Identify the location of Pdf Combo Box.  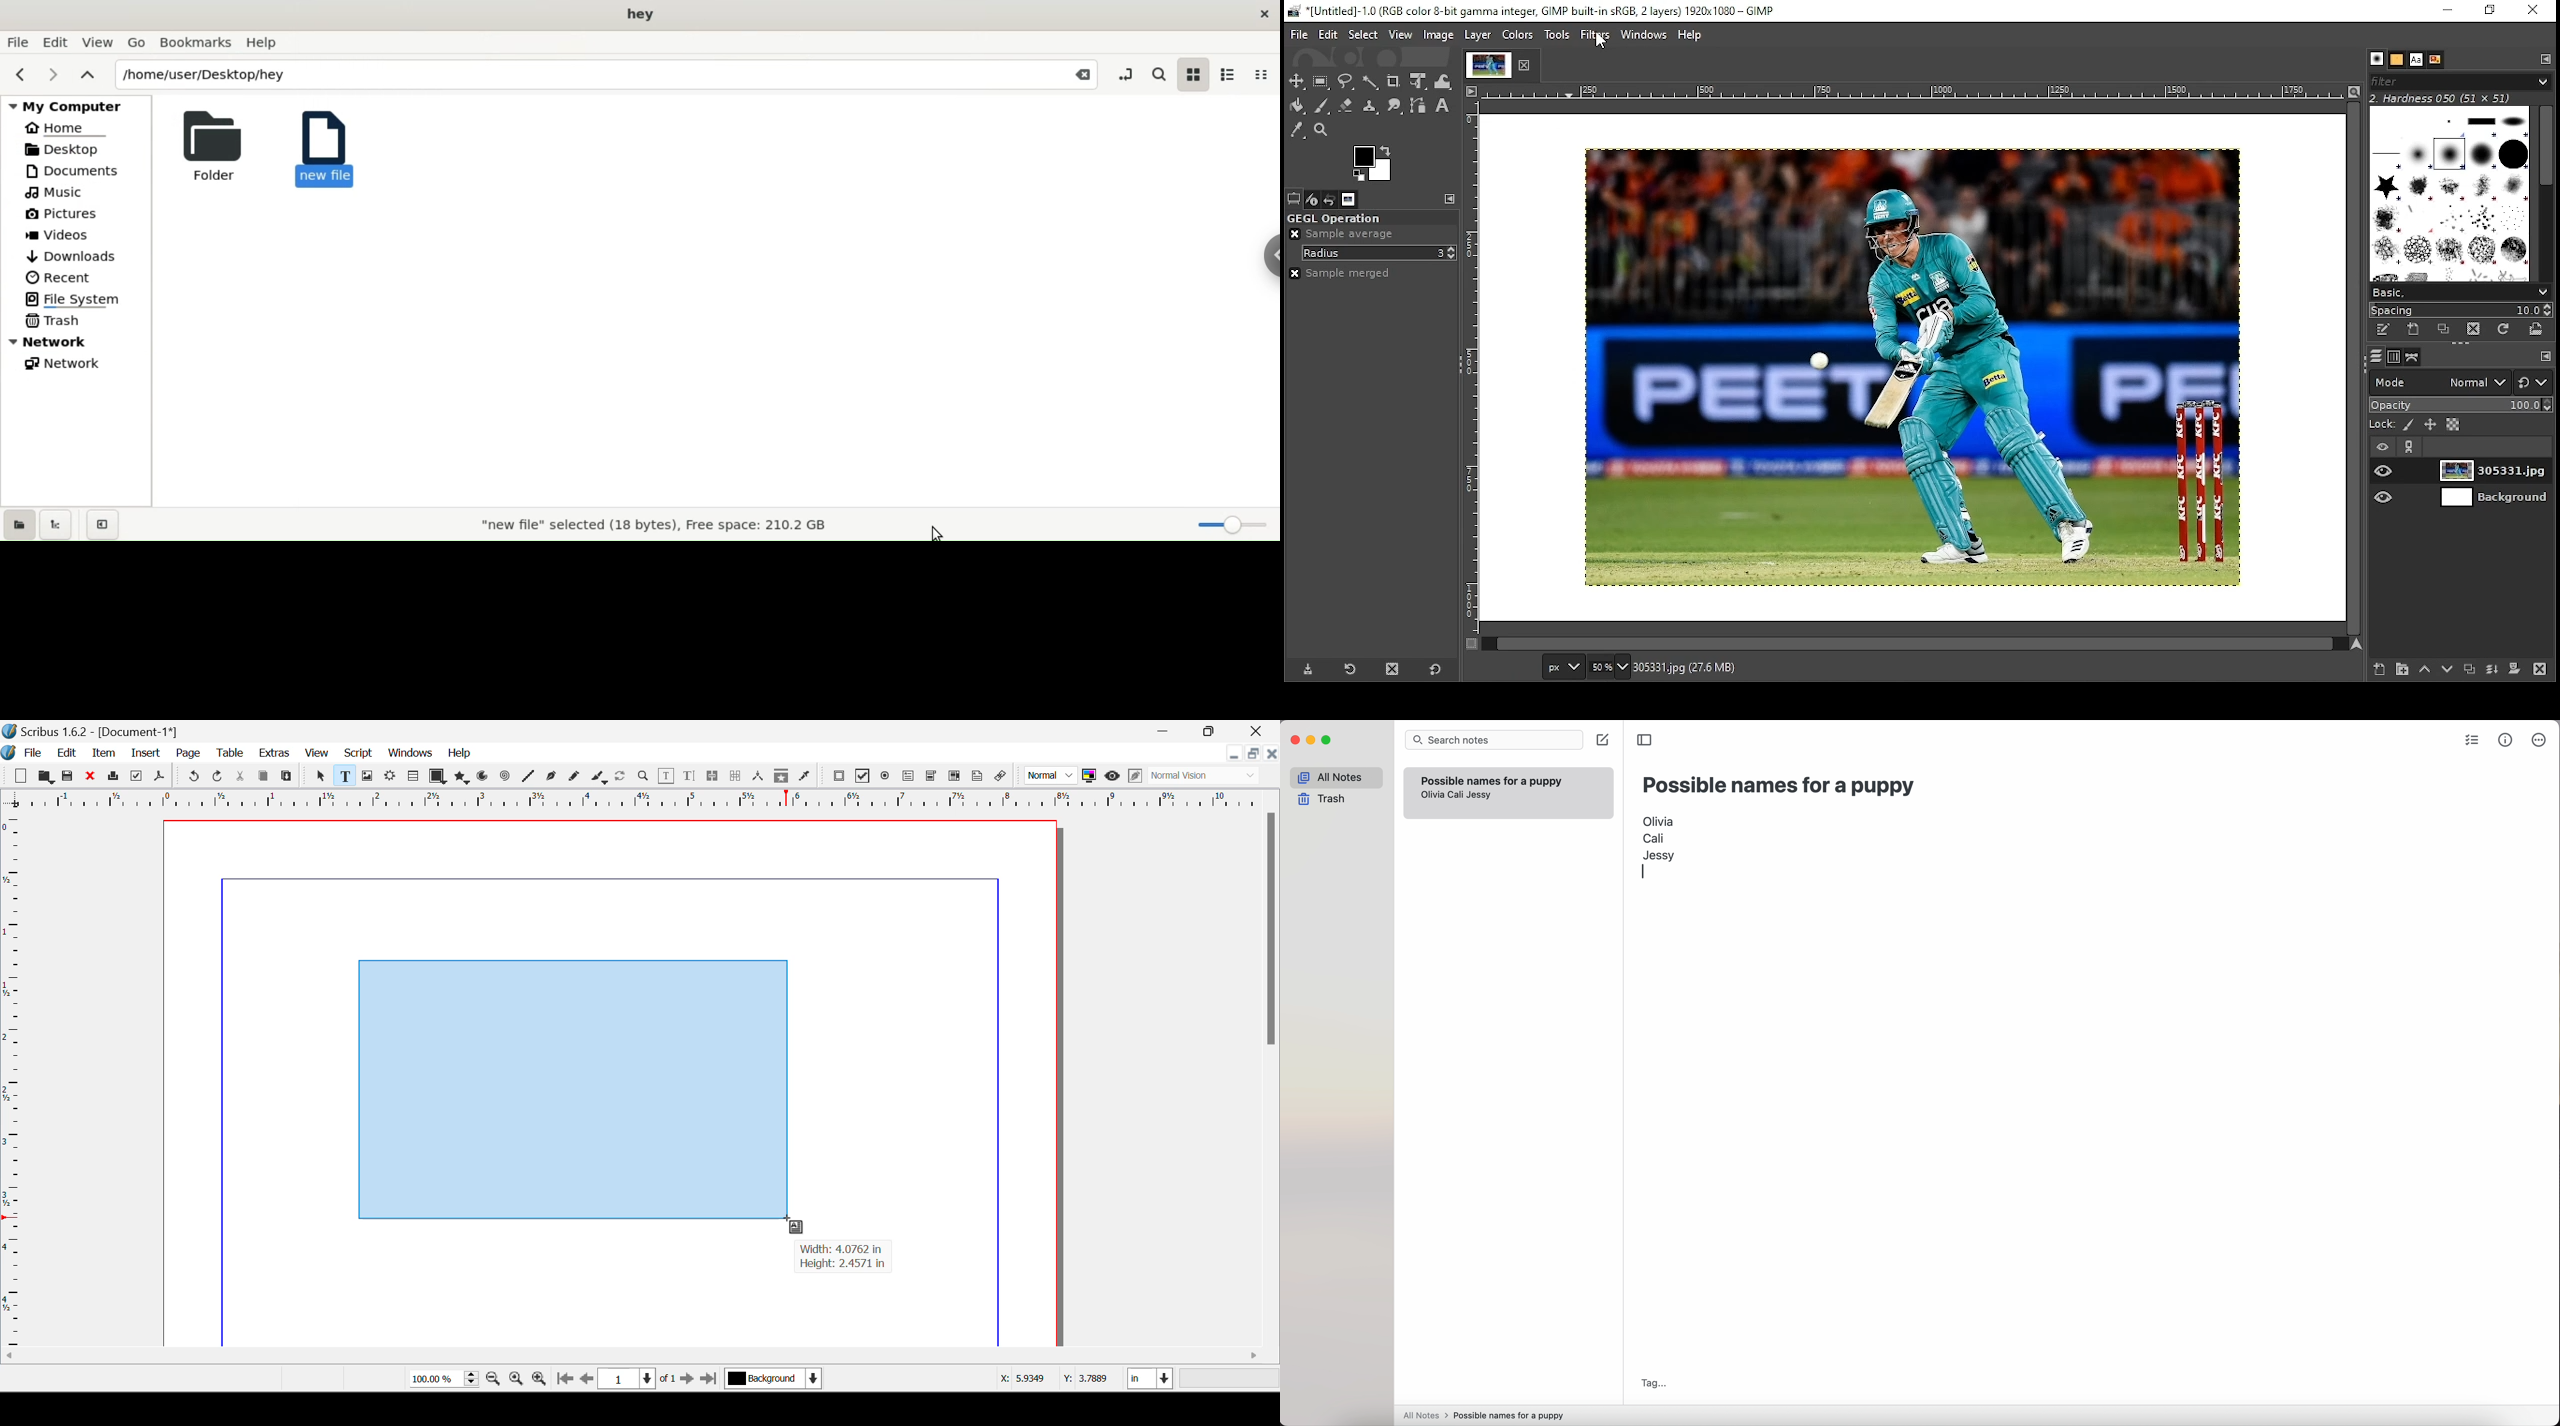
(931, 775).